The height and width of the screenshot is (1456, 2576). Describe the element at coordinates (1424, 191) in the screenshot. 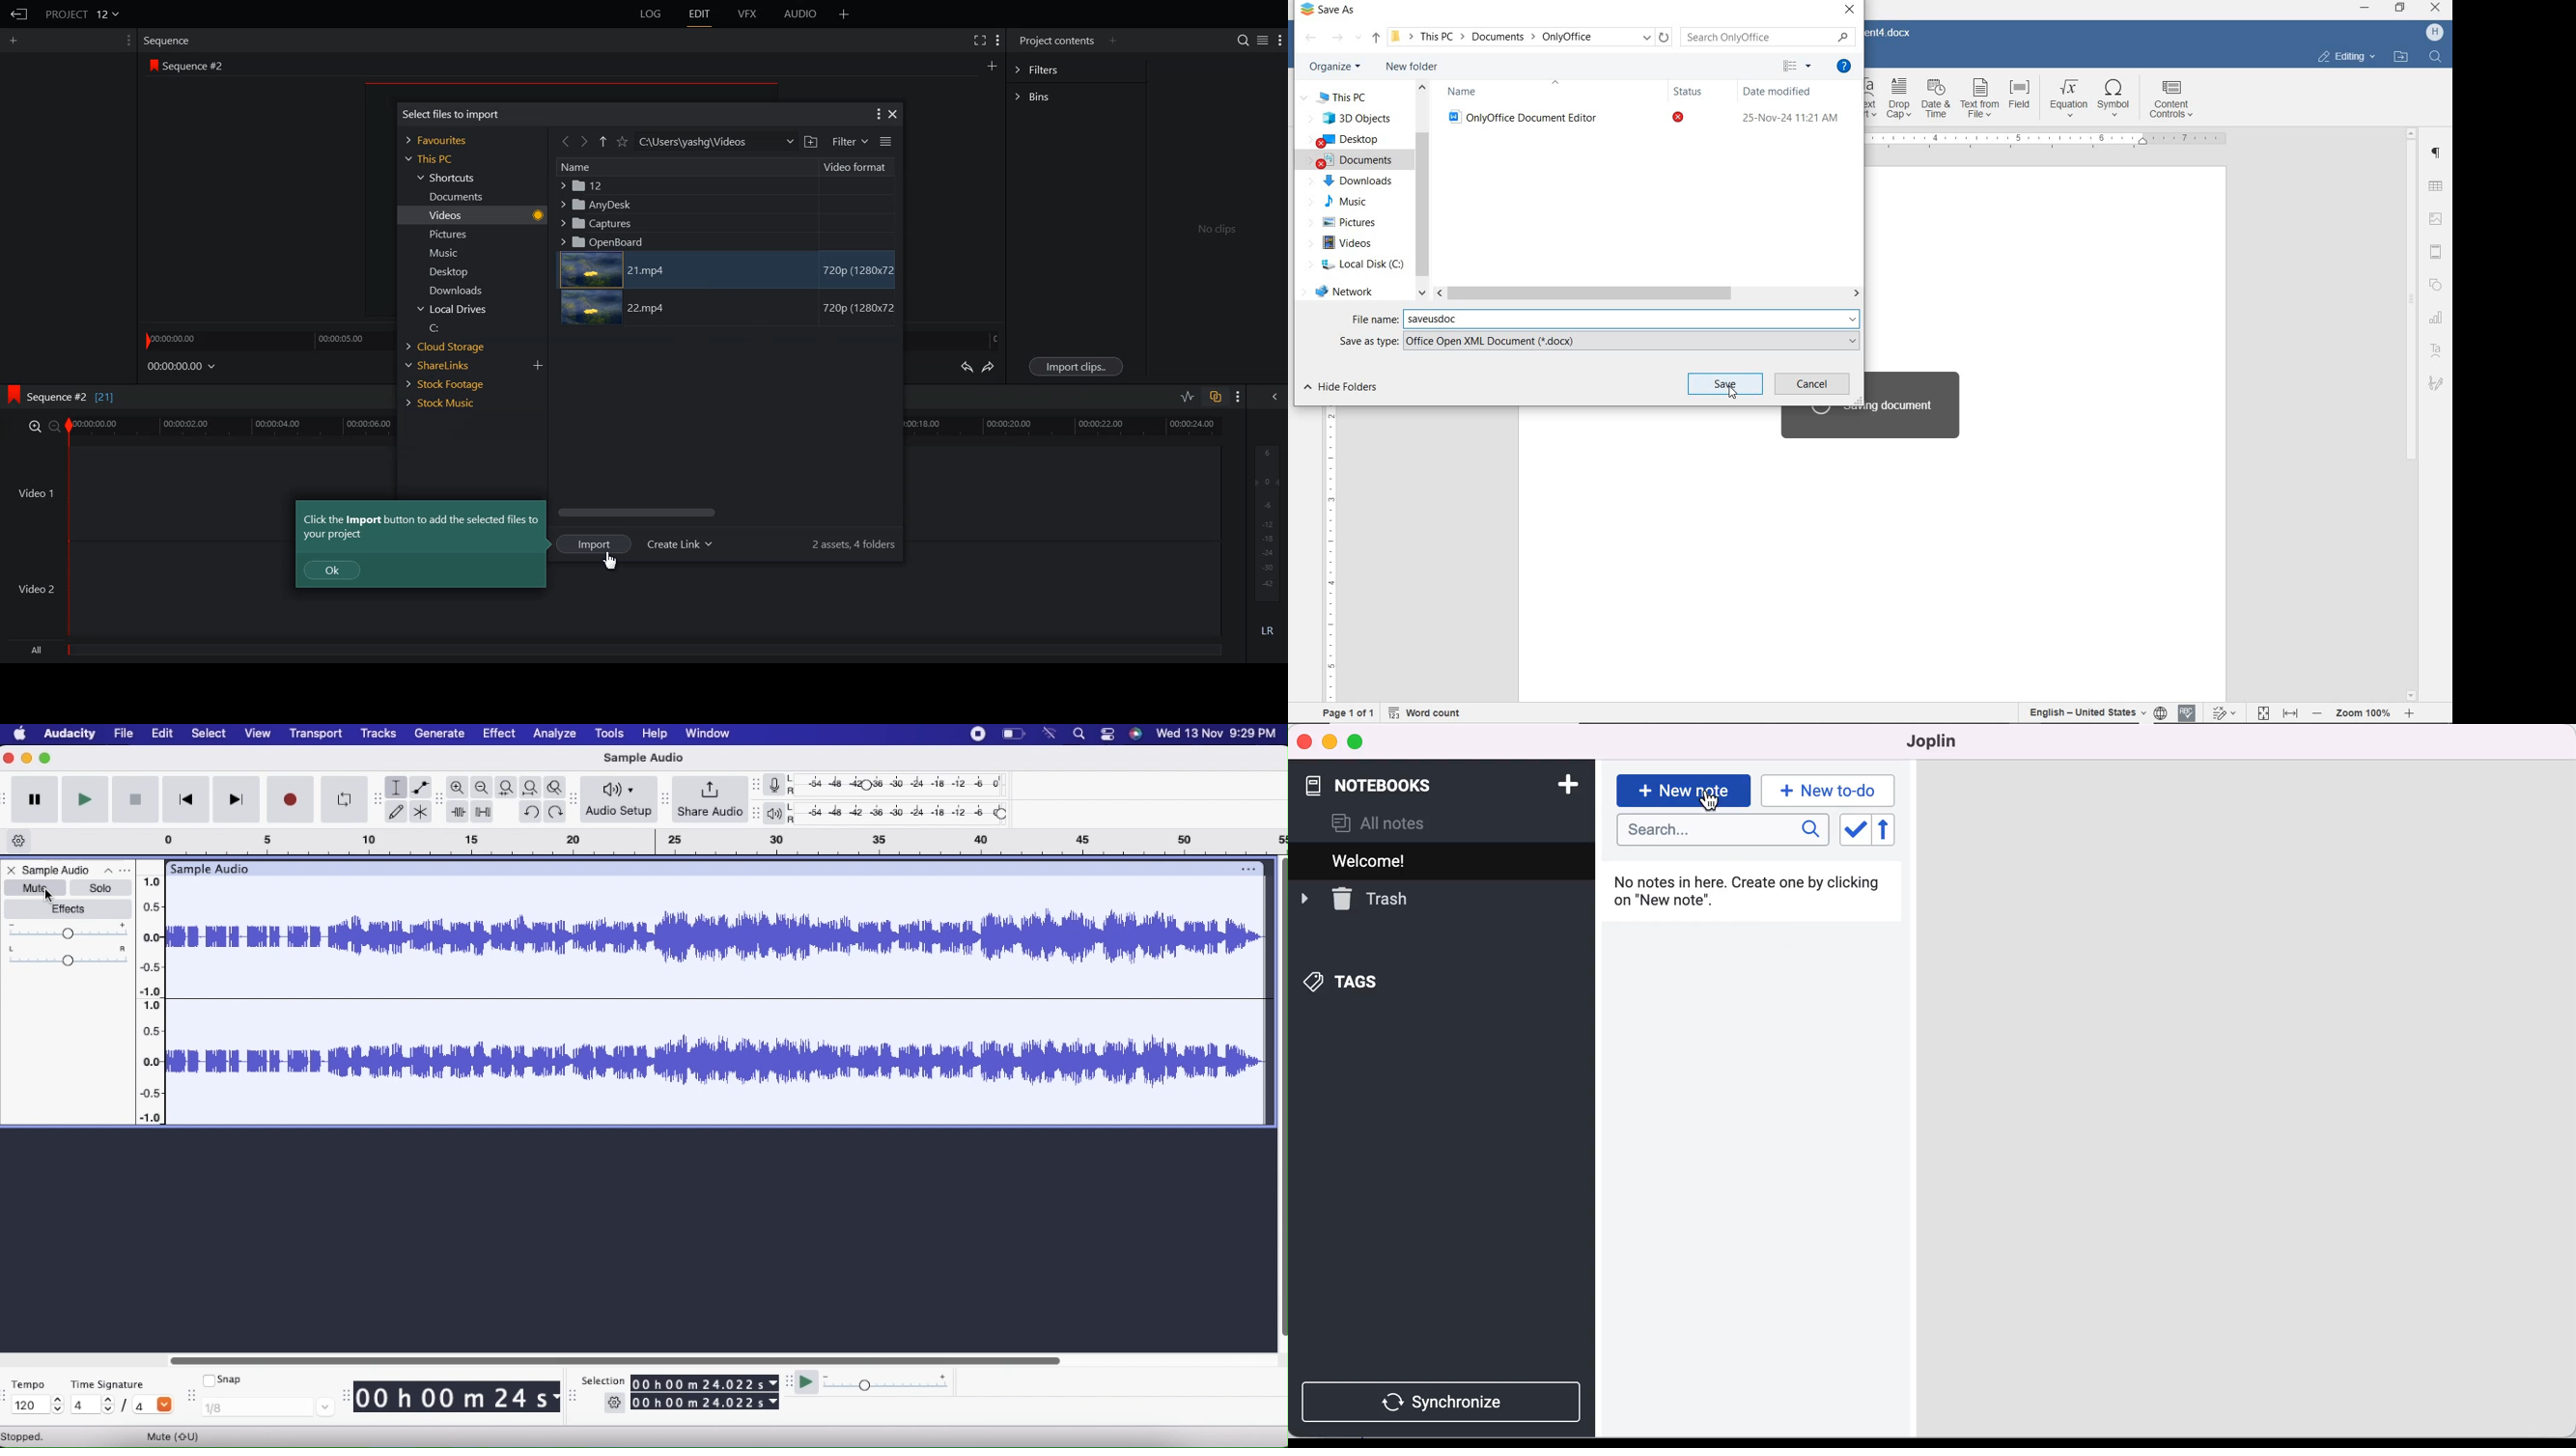

I see `scrollbar` at that location.